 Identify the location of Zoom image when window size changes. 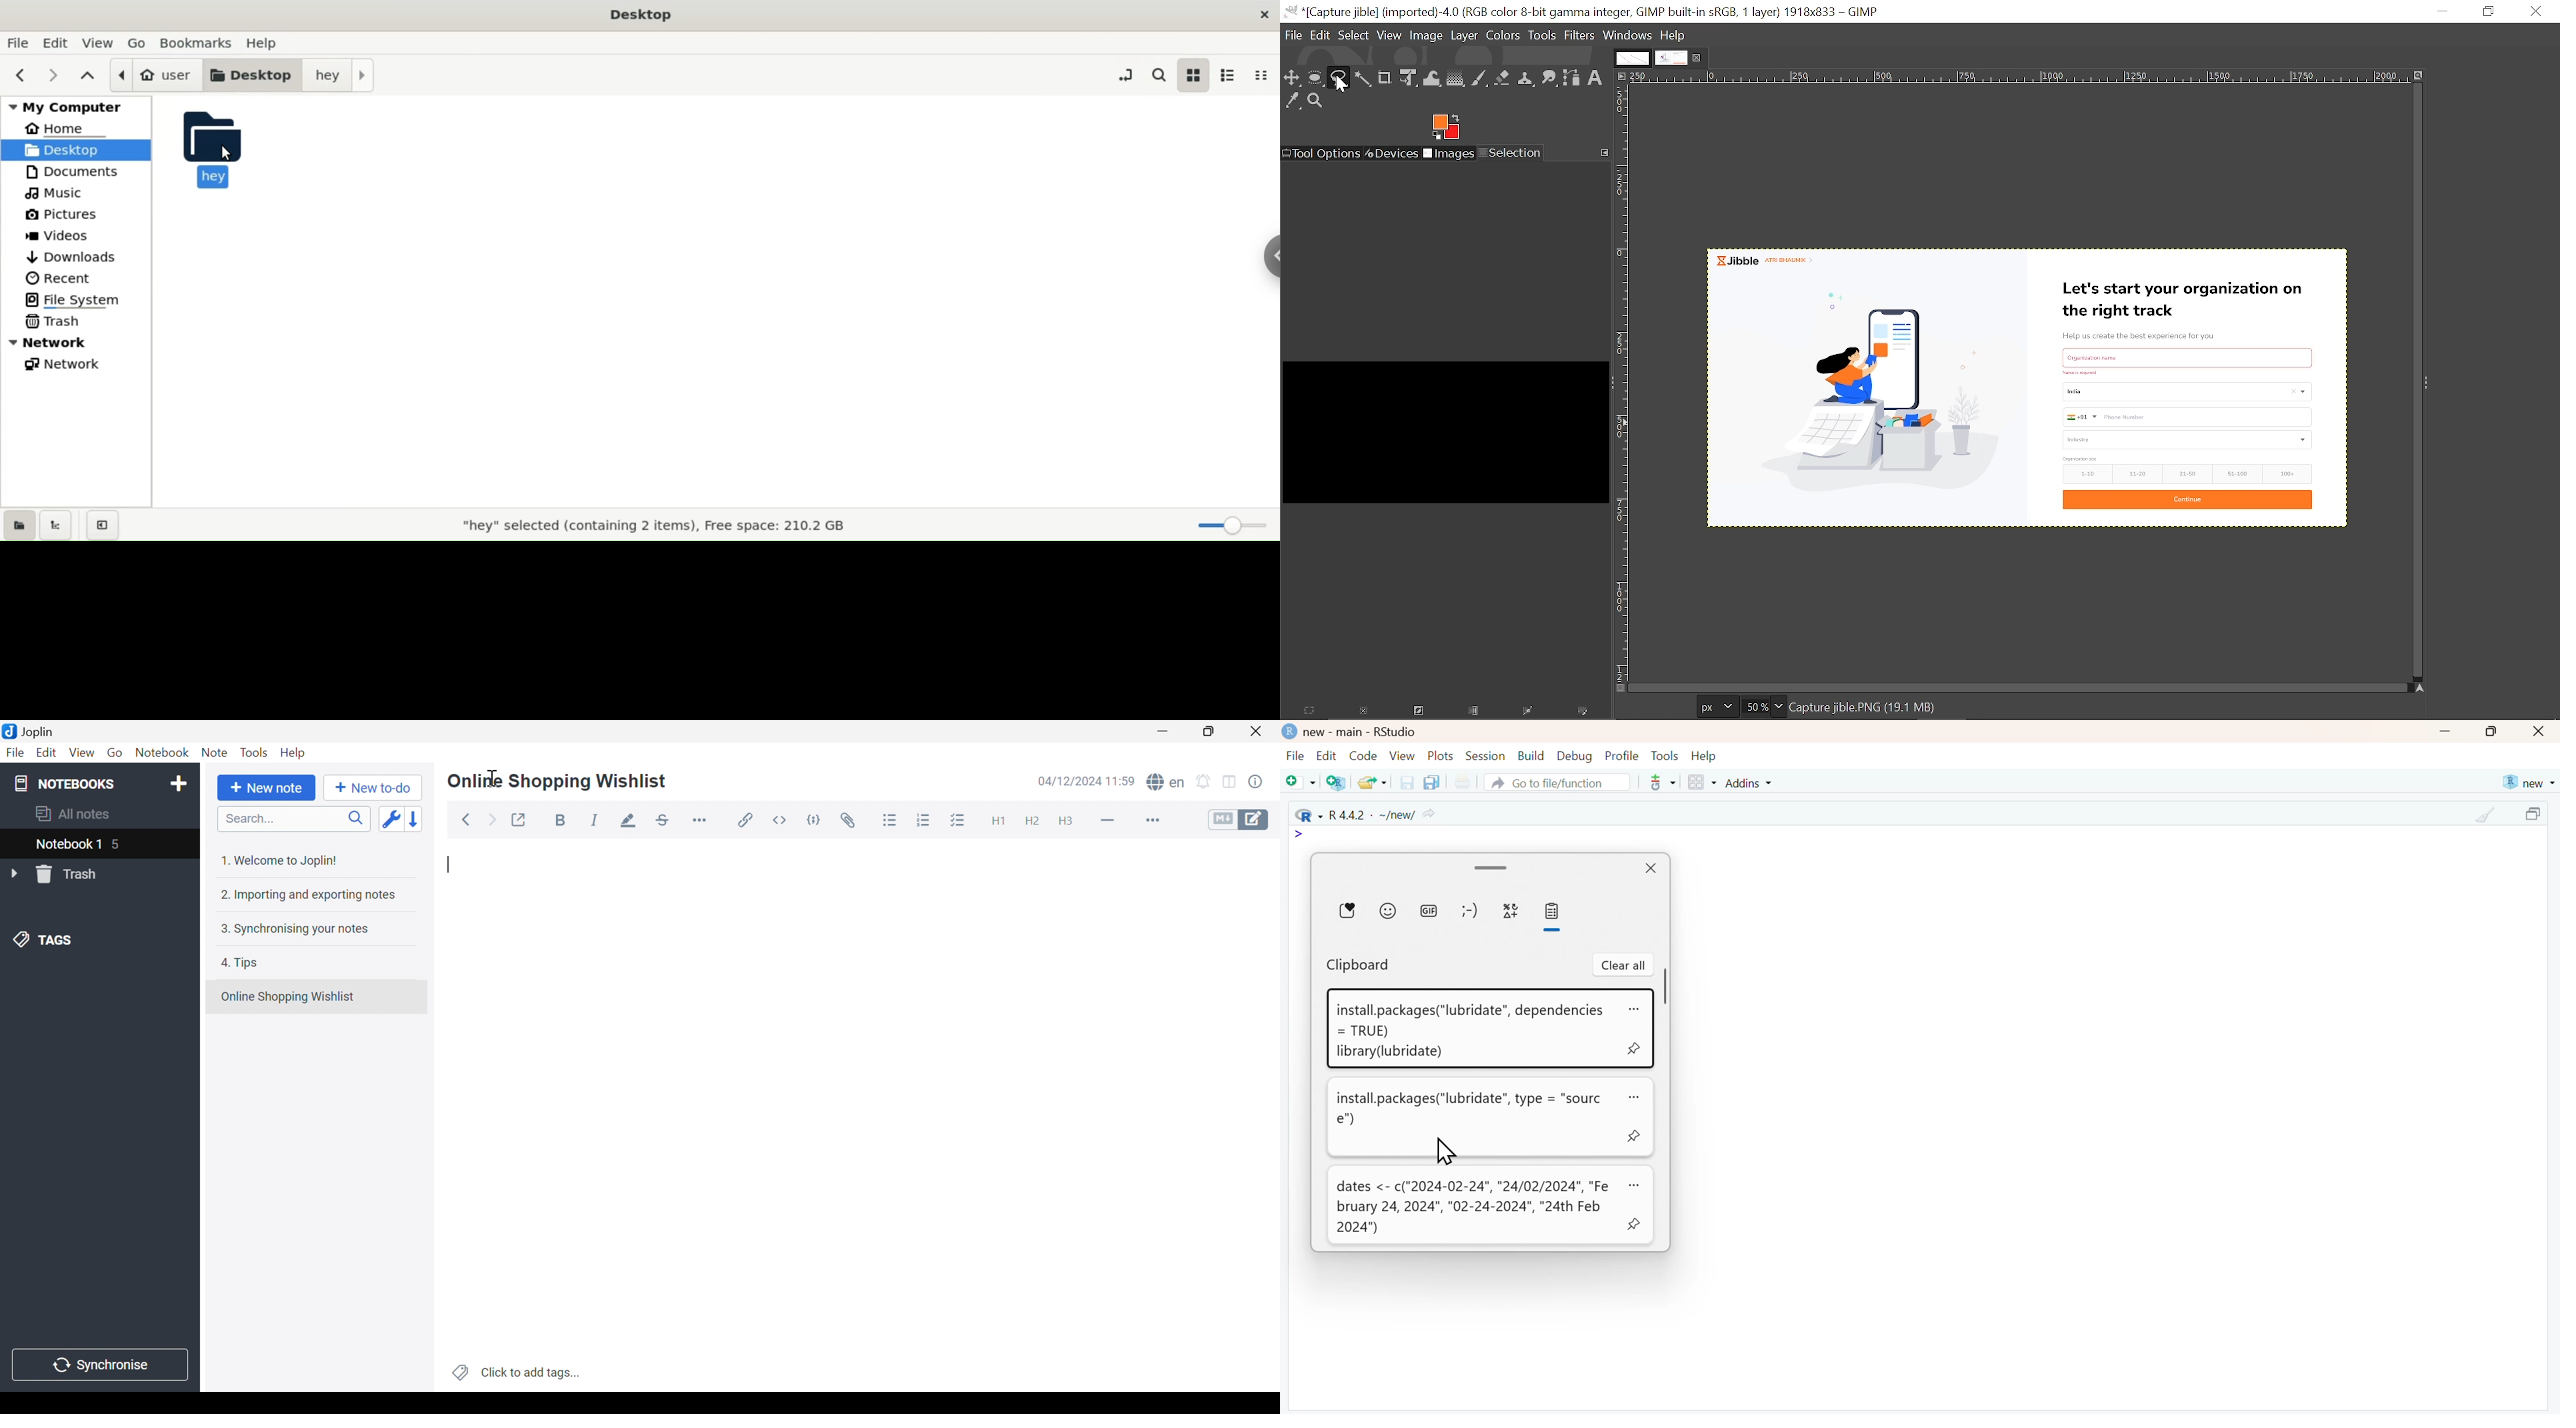
(2421, 79).